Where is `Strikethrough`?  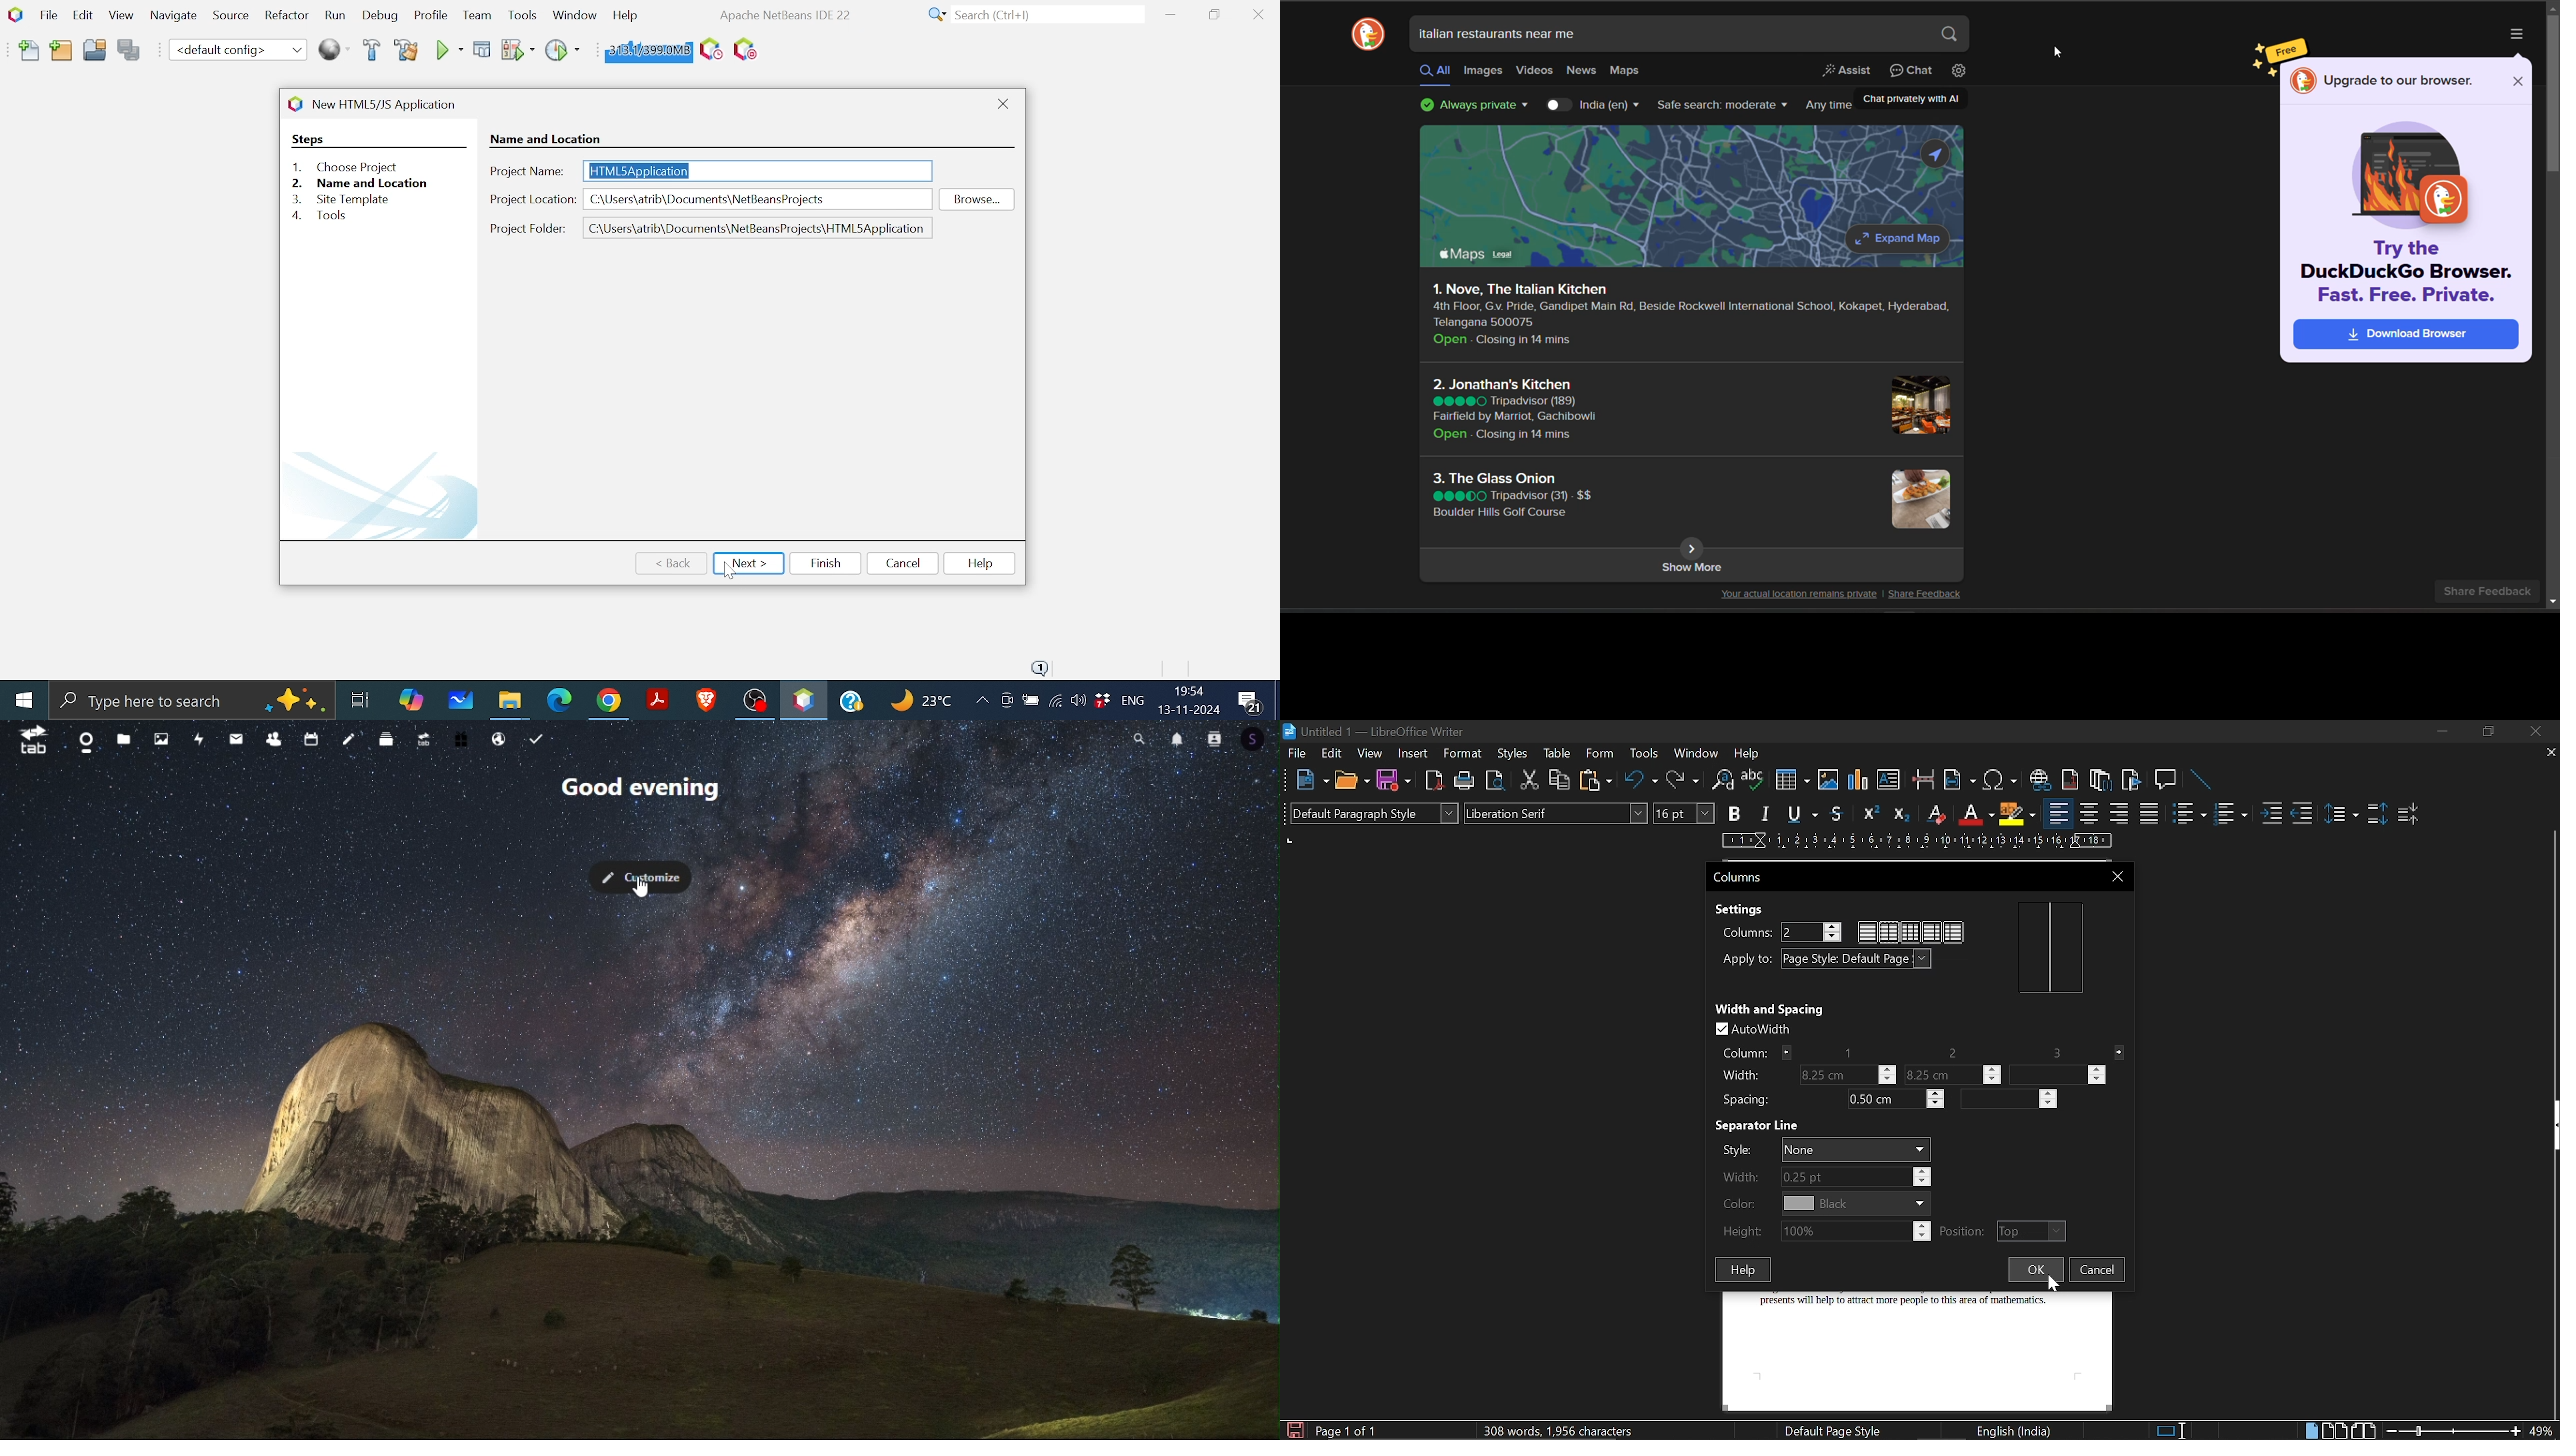
Strikethrough is located at coordinates (1841, 814).